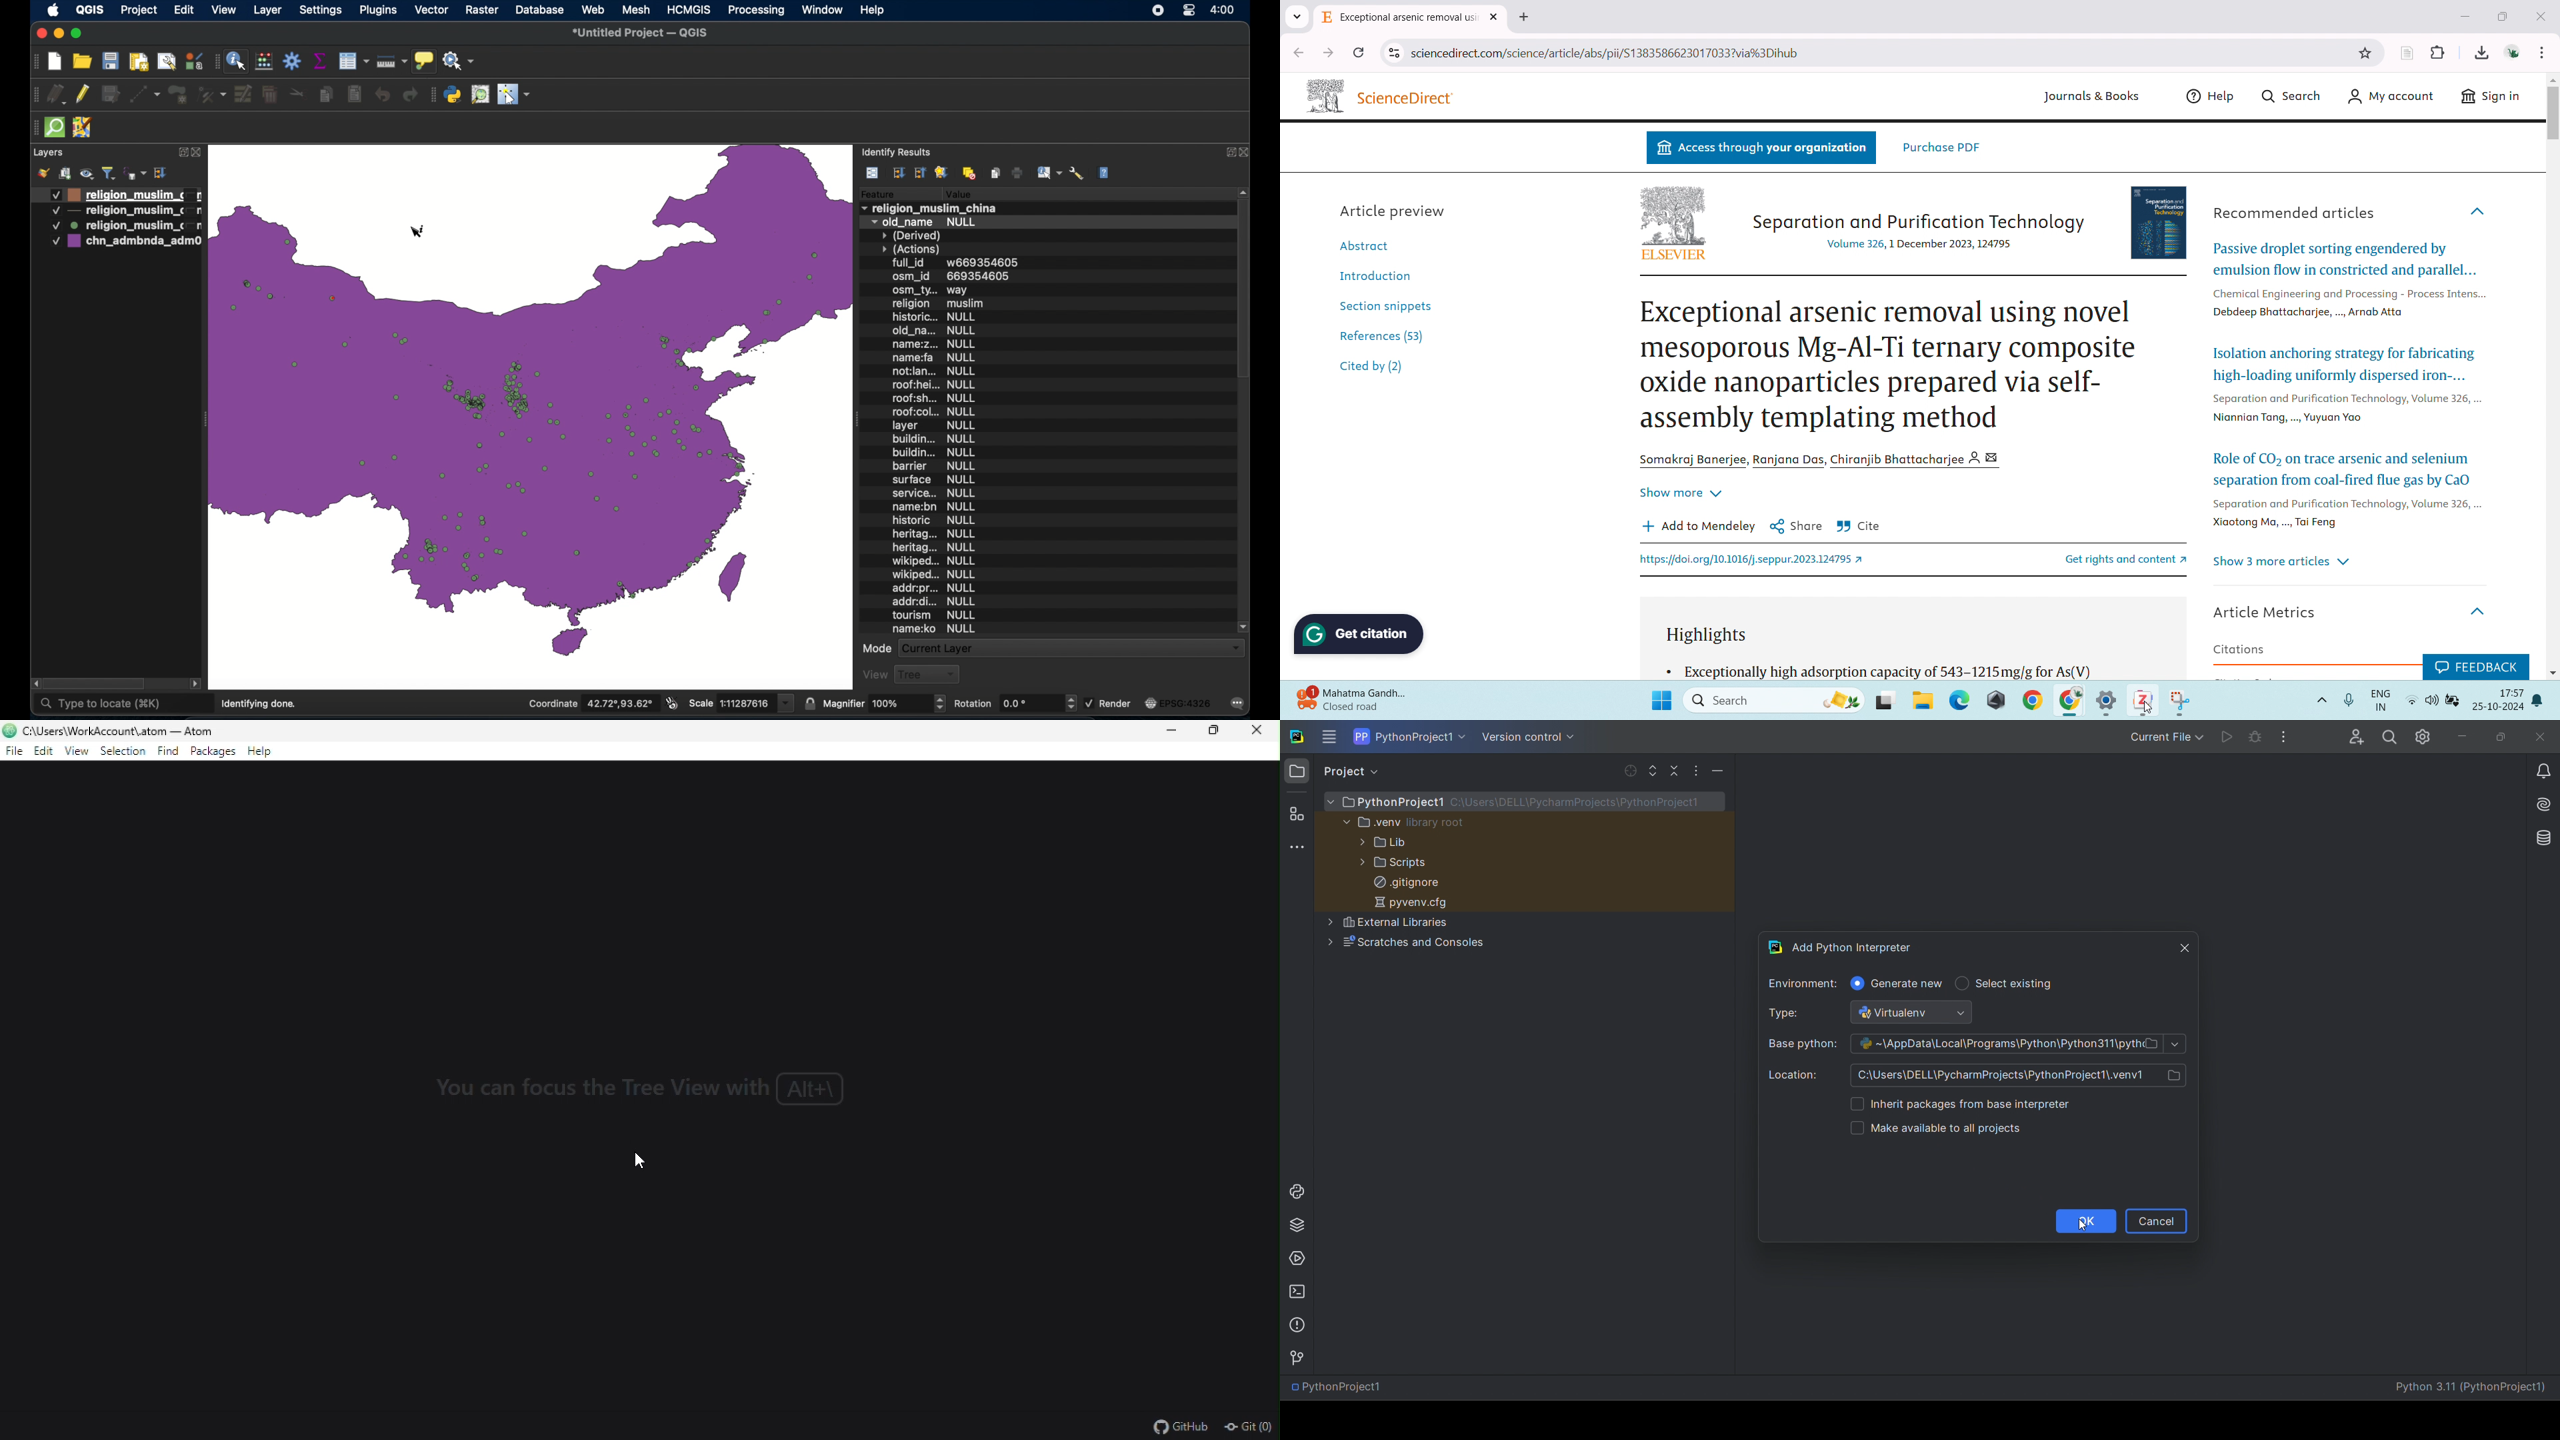  Describe the element at coordinates (1297, 17) in the screenshot. I see `search for tabs` at that location.